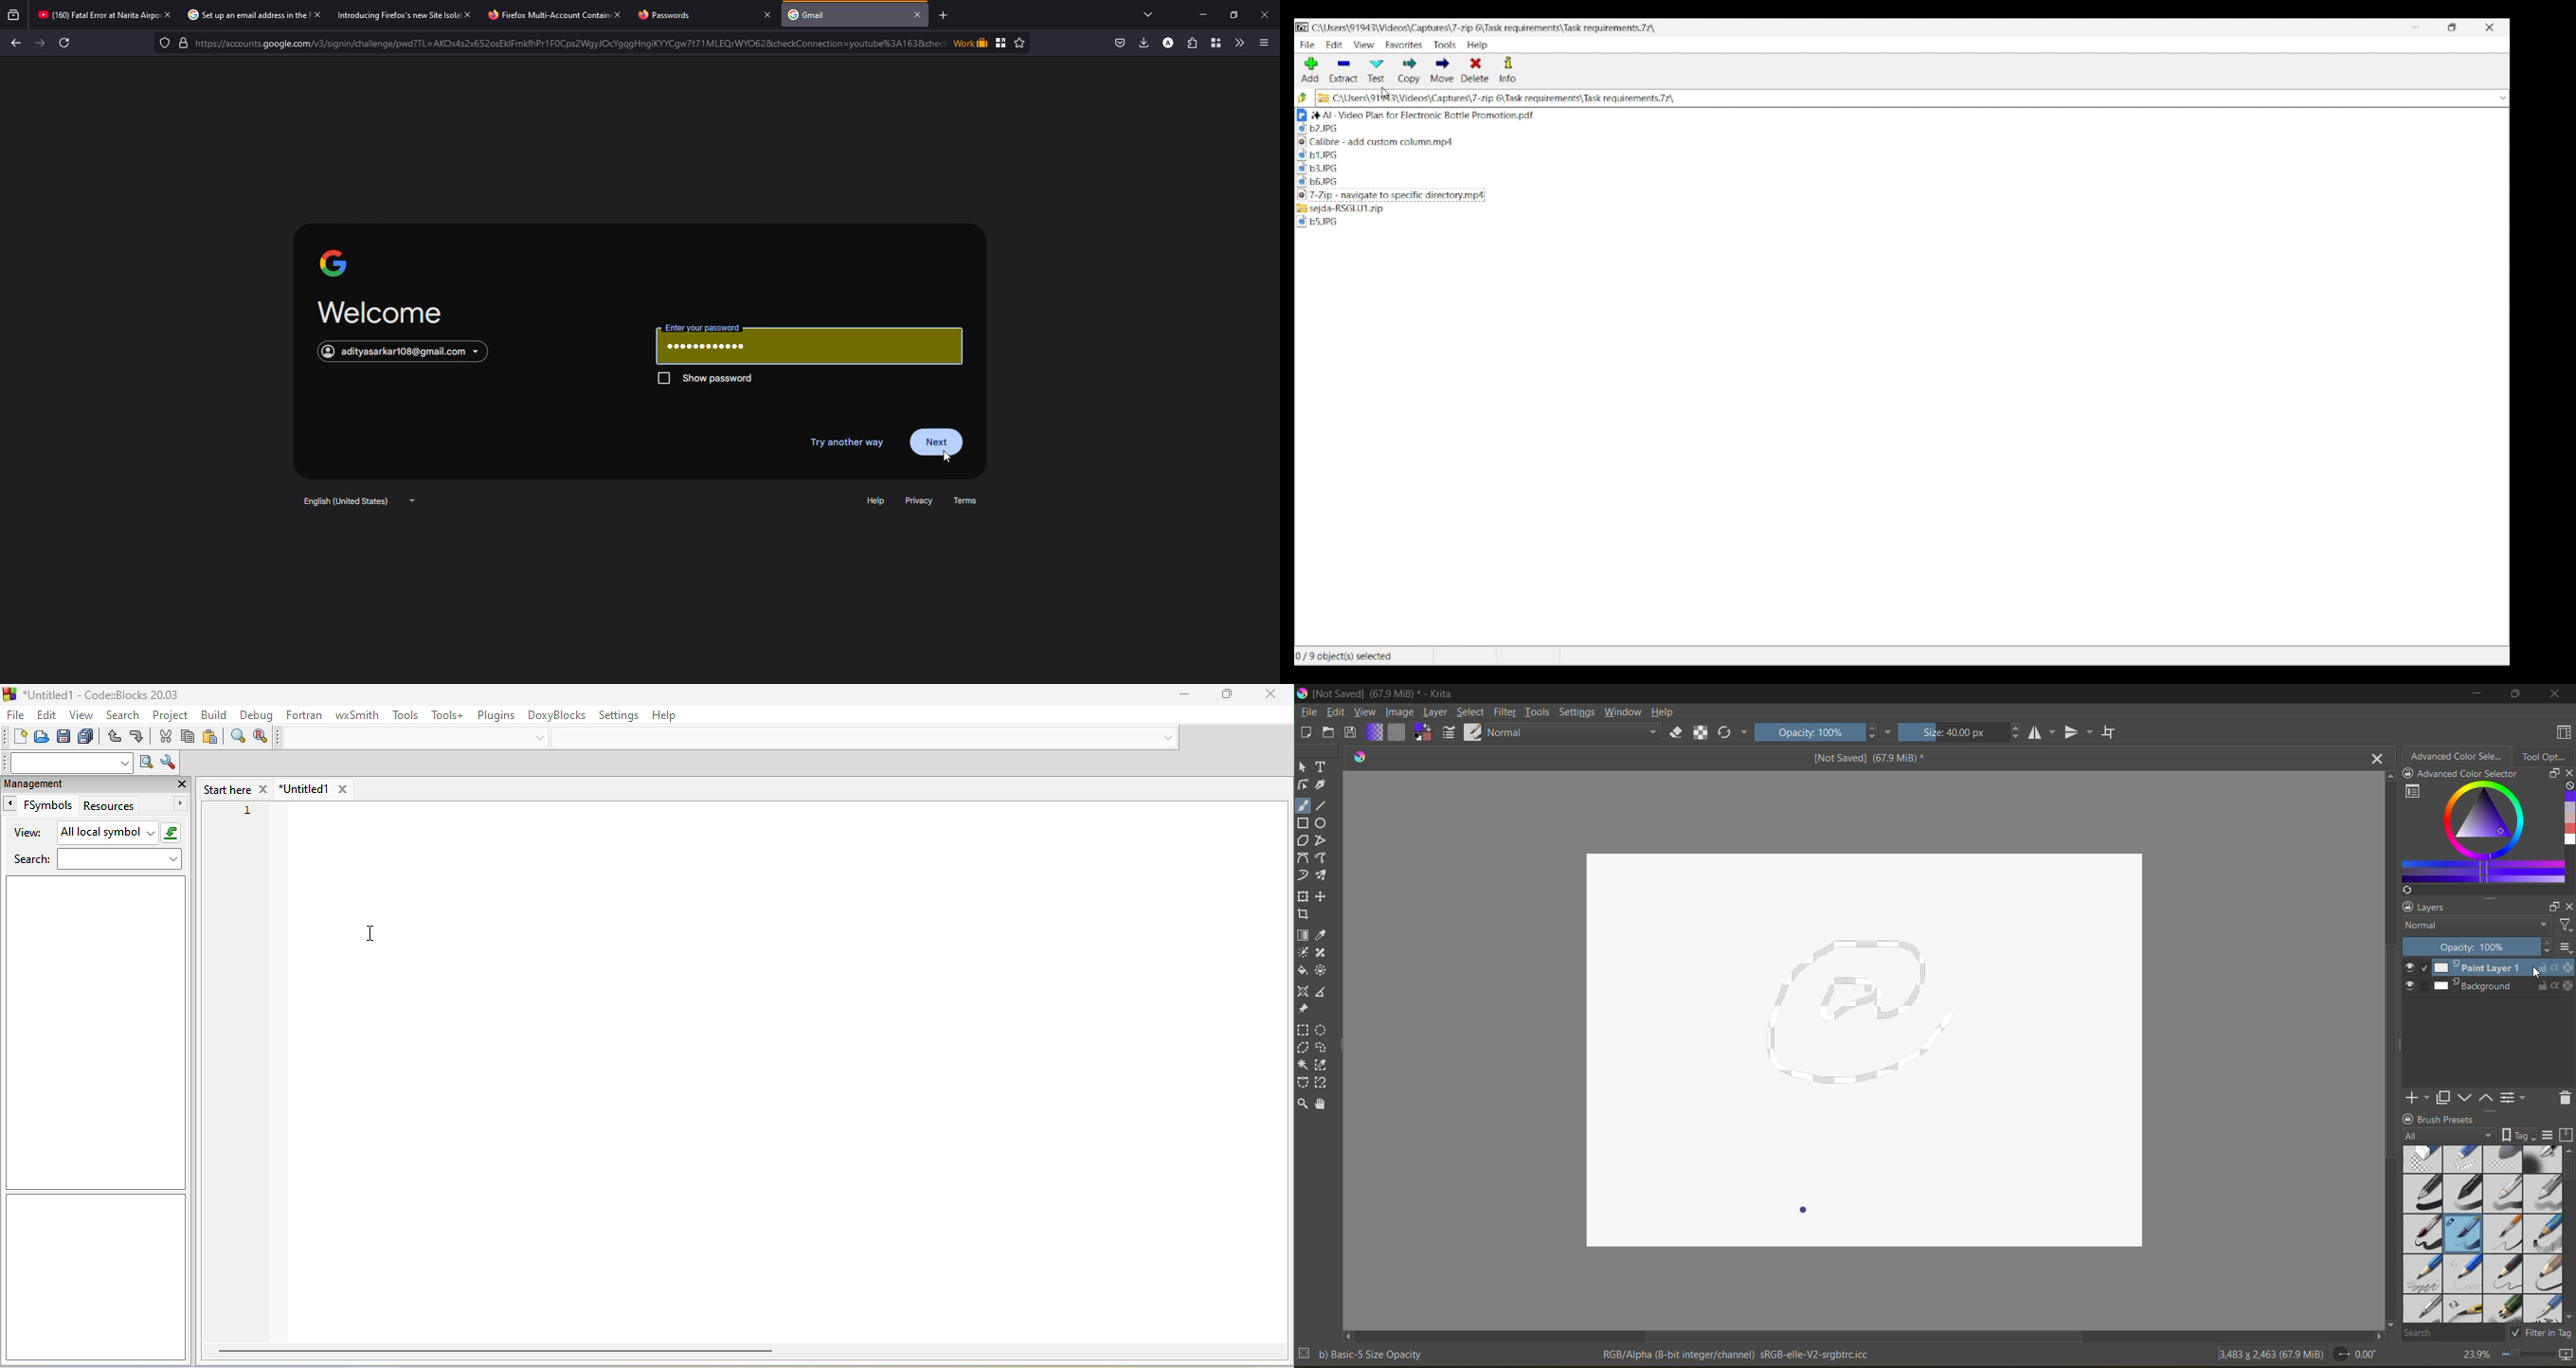  What do you see at coordinates (1197, 14) in the screenshot?
I see `minimize` at bounding box center [1197, 14].